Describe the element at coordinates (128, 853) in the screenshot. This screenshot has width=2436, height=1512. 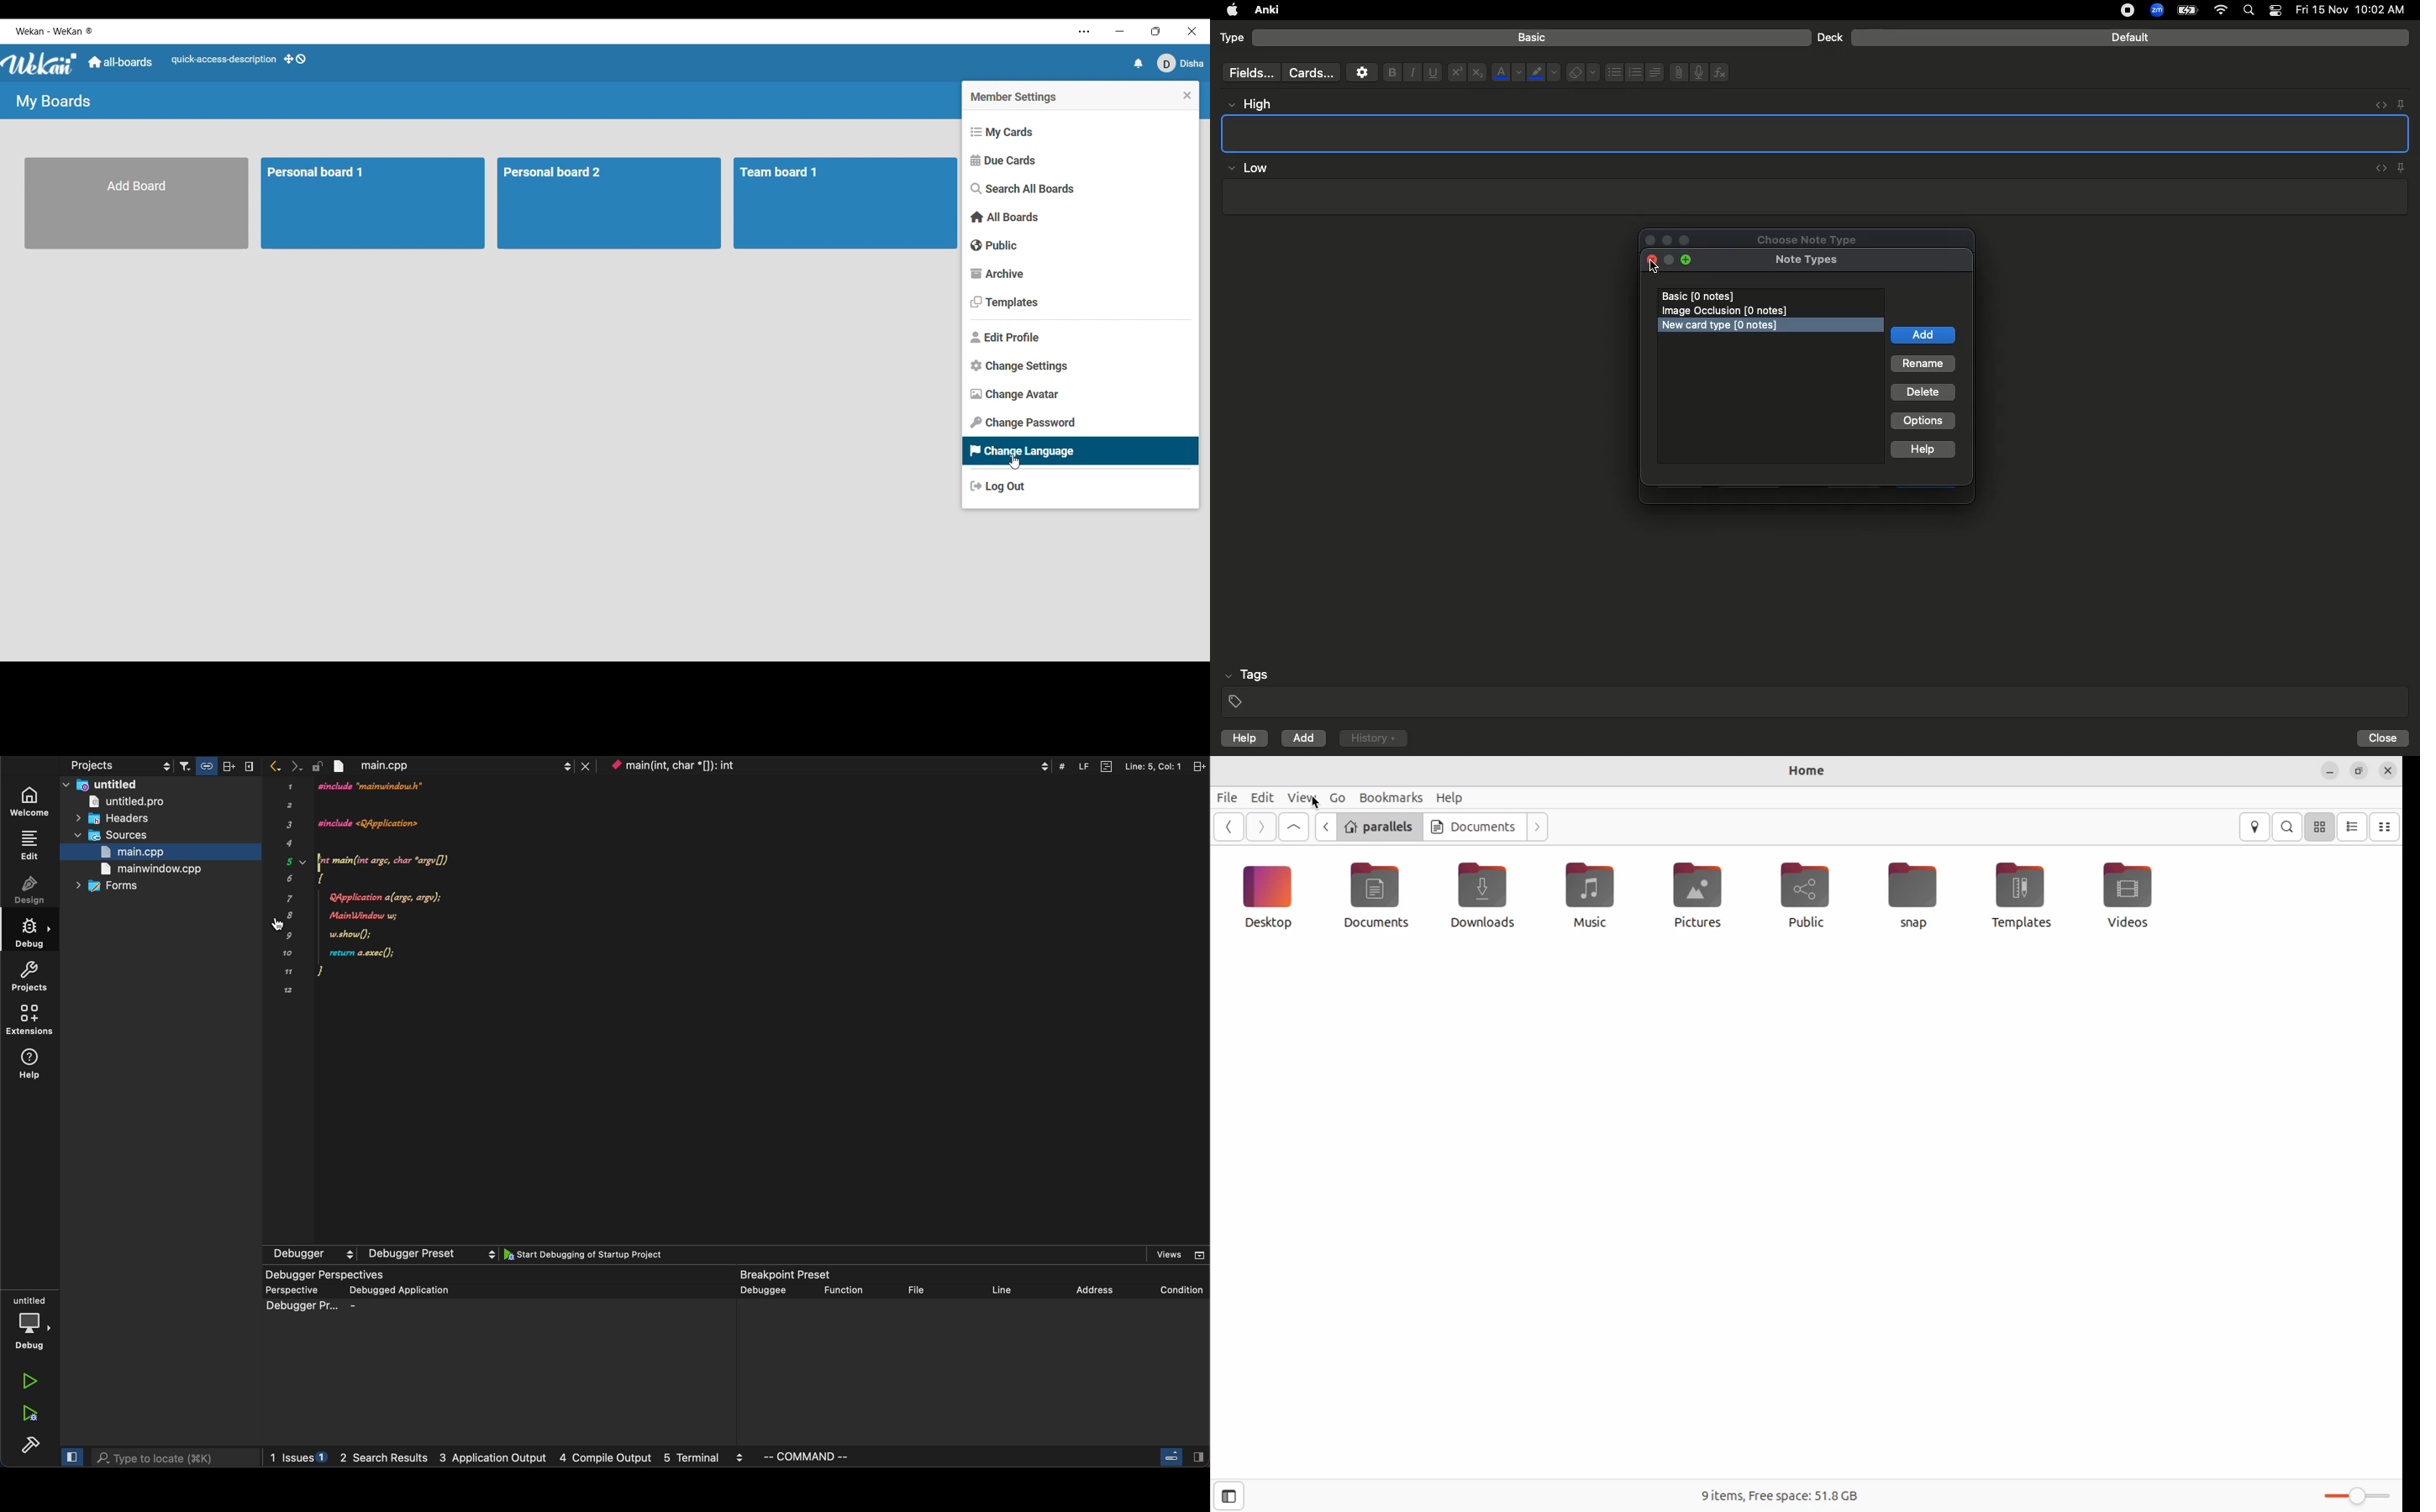
I see `main.cpp` at that location.